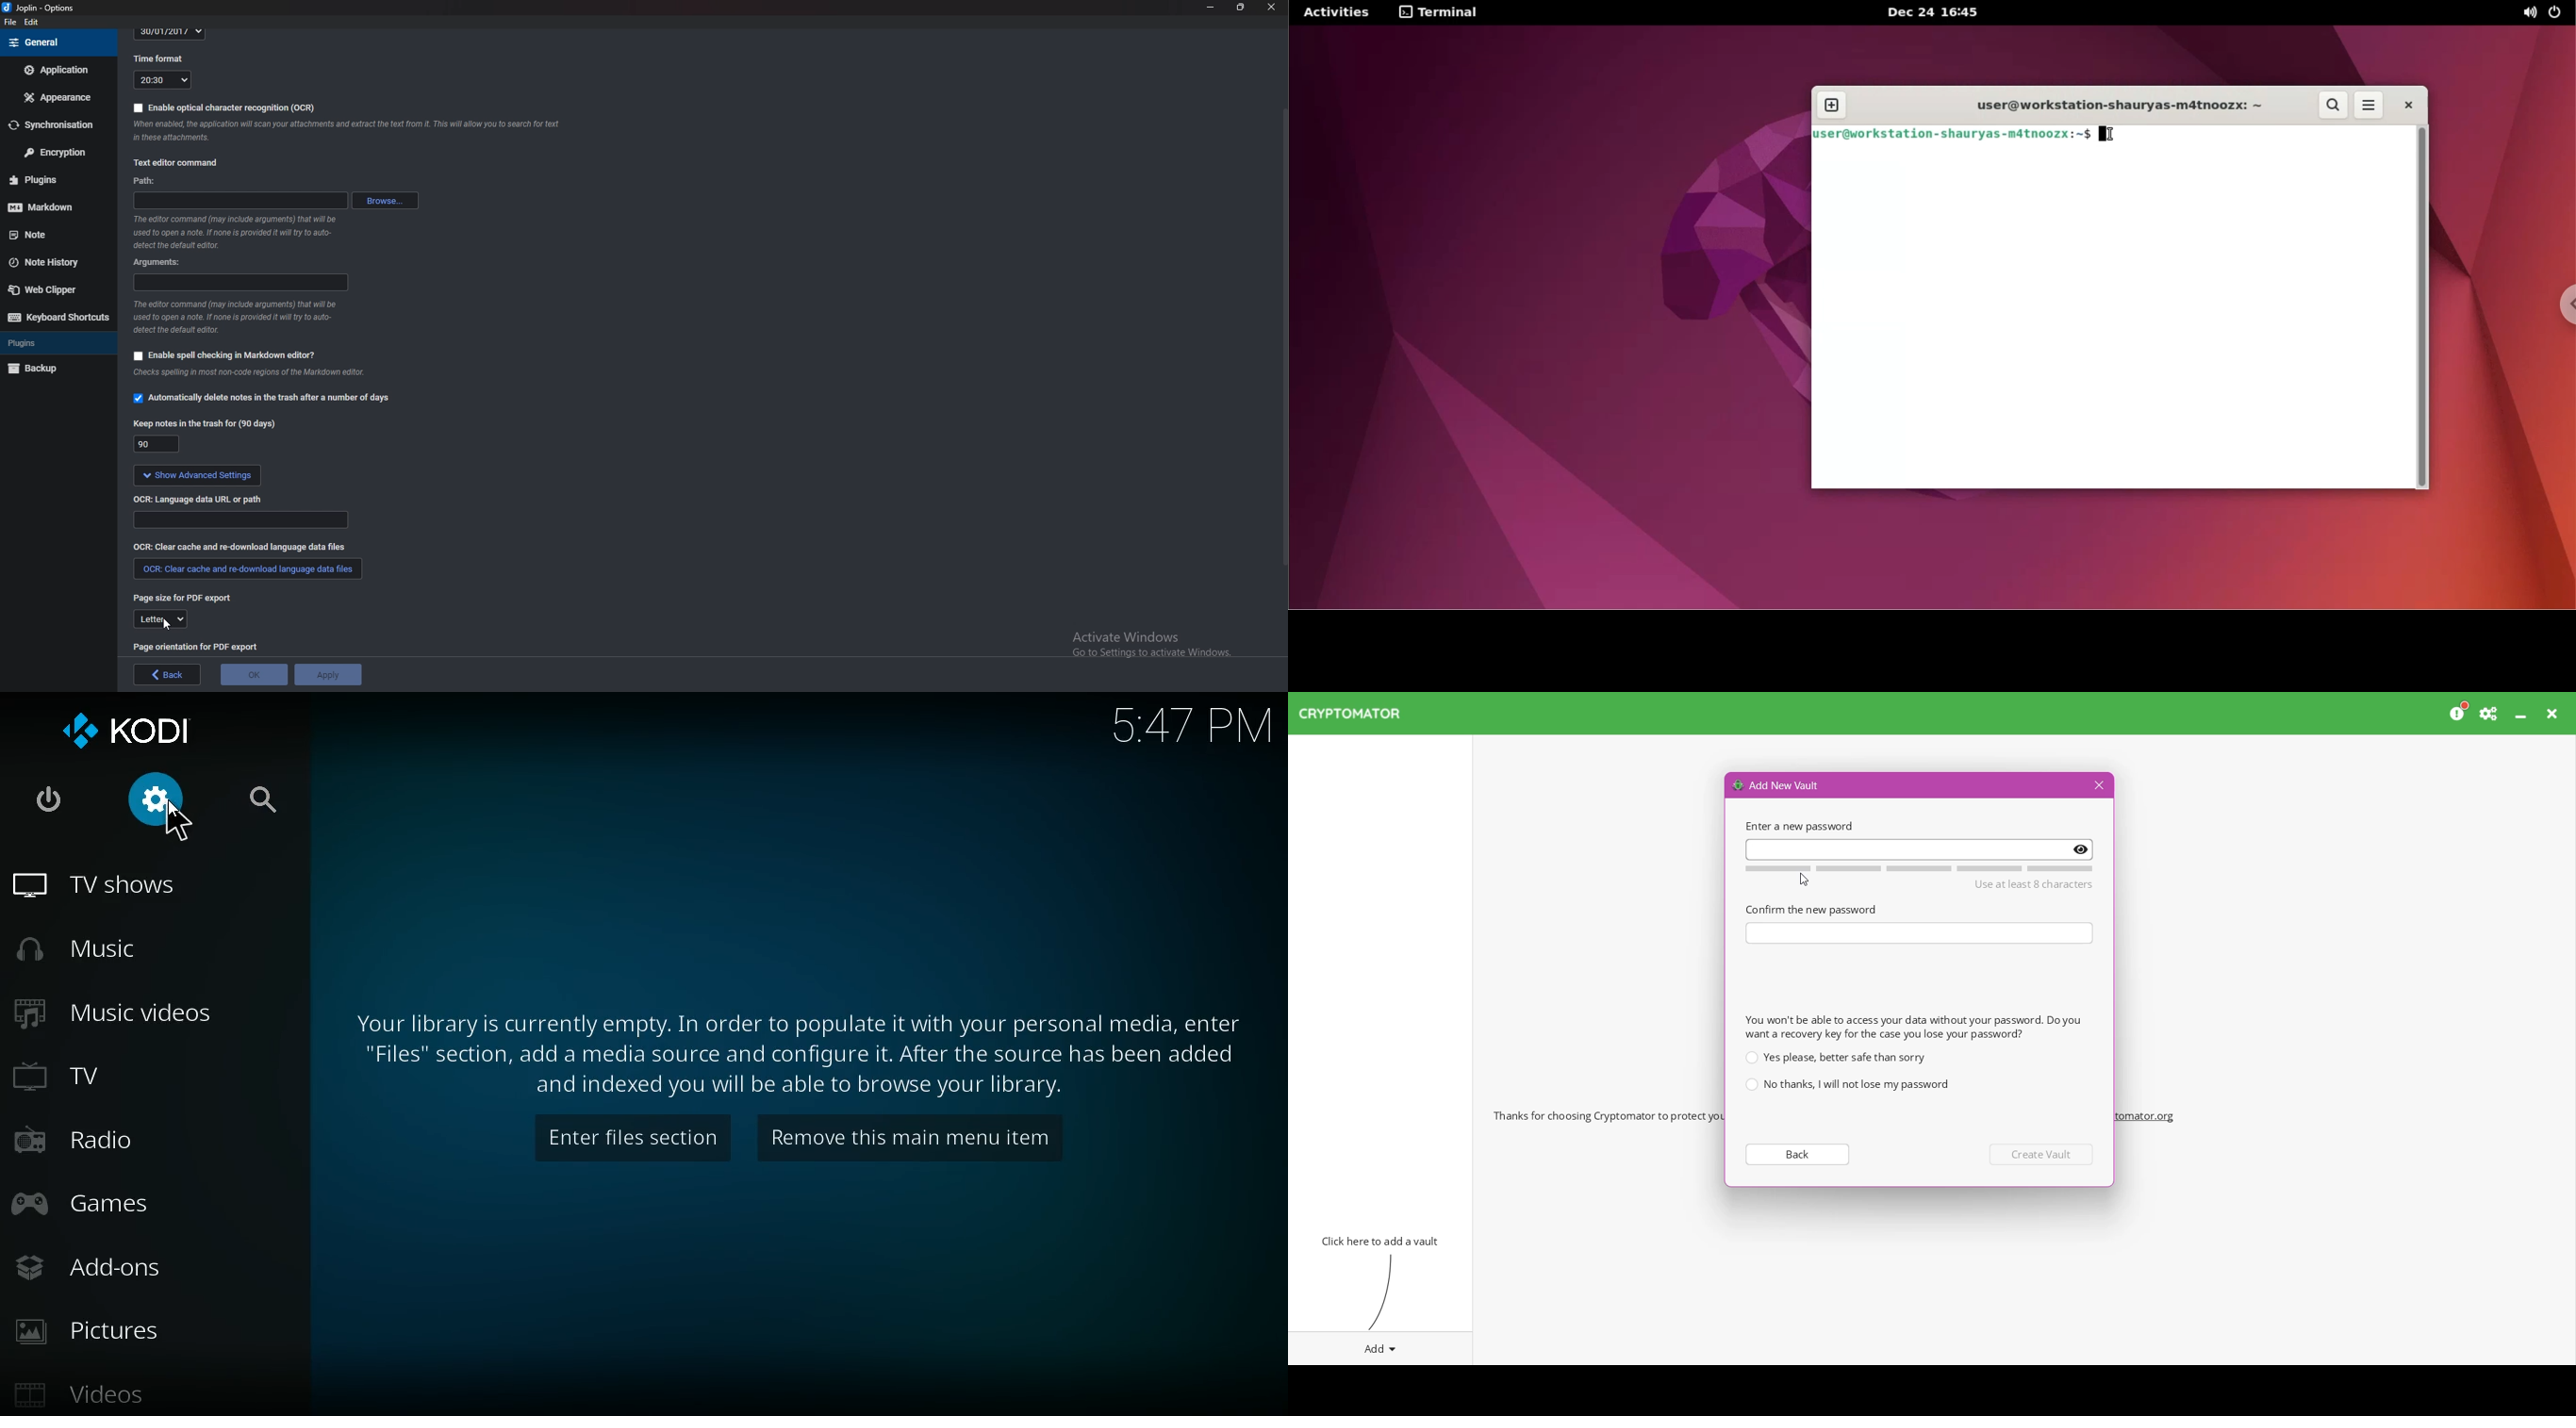 Image resolution: width=2576 pixels, height=1428 pixels. Describe the element at coordinates (32, 23) in the screenshot. I see `edit` at that location.